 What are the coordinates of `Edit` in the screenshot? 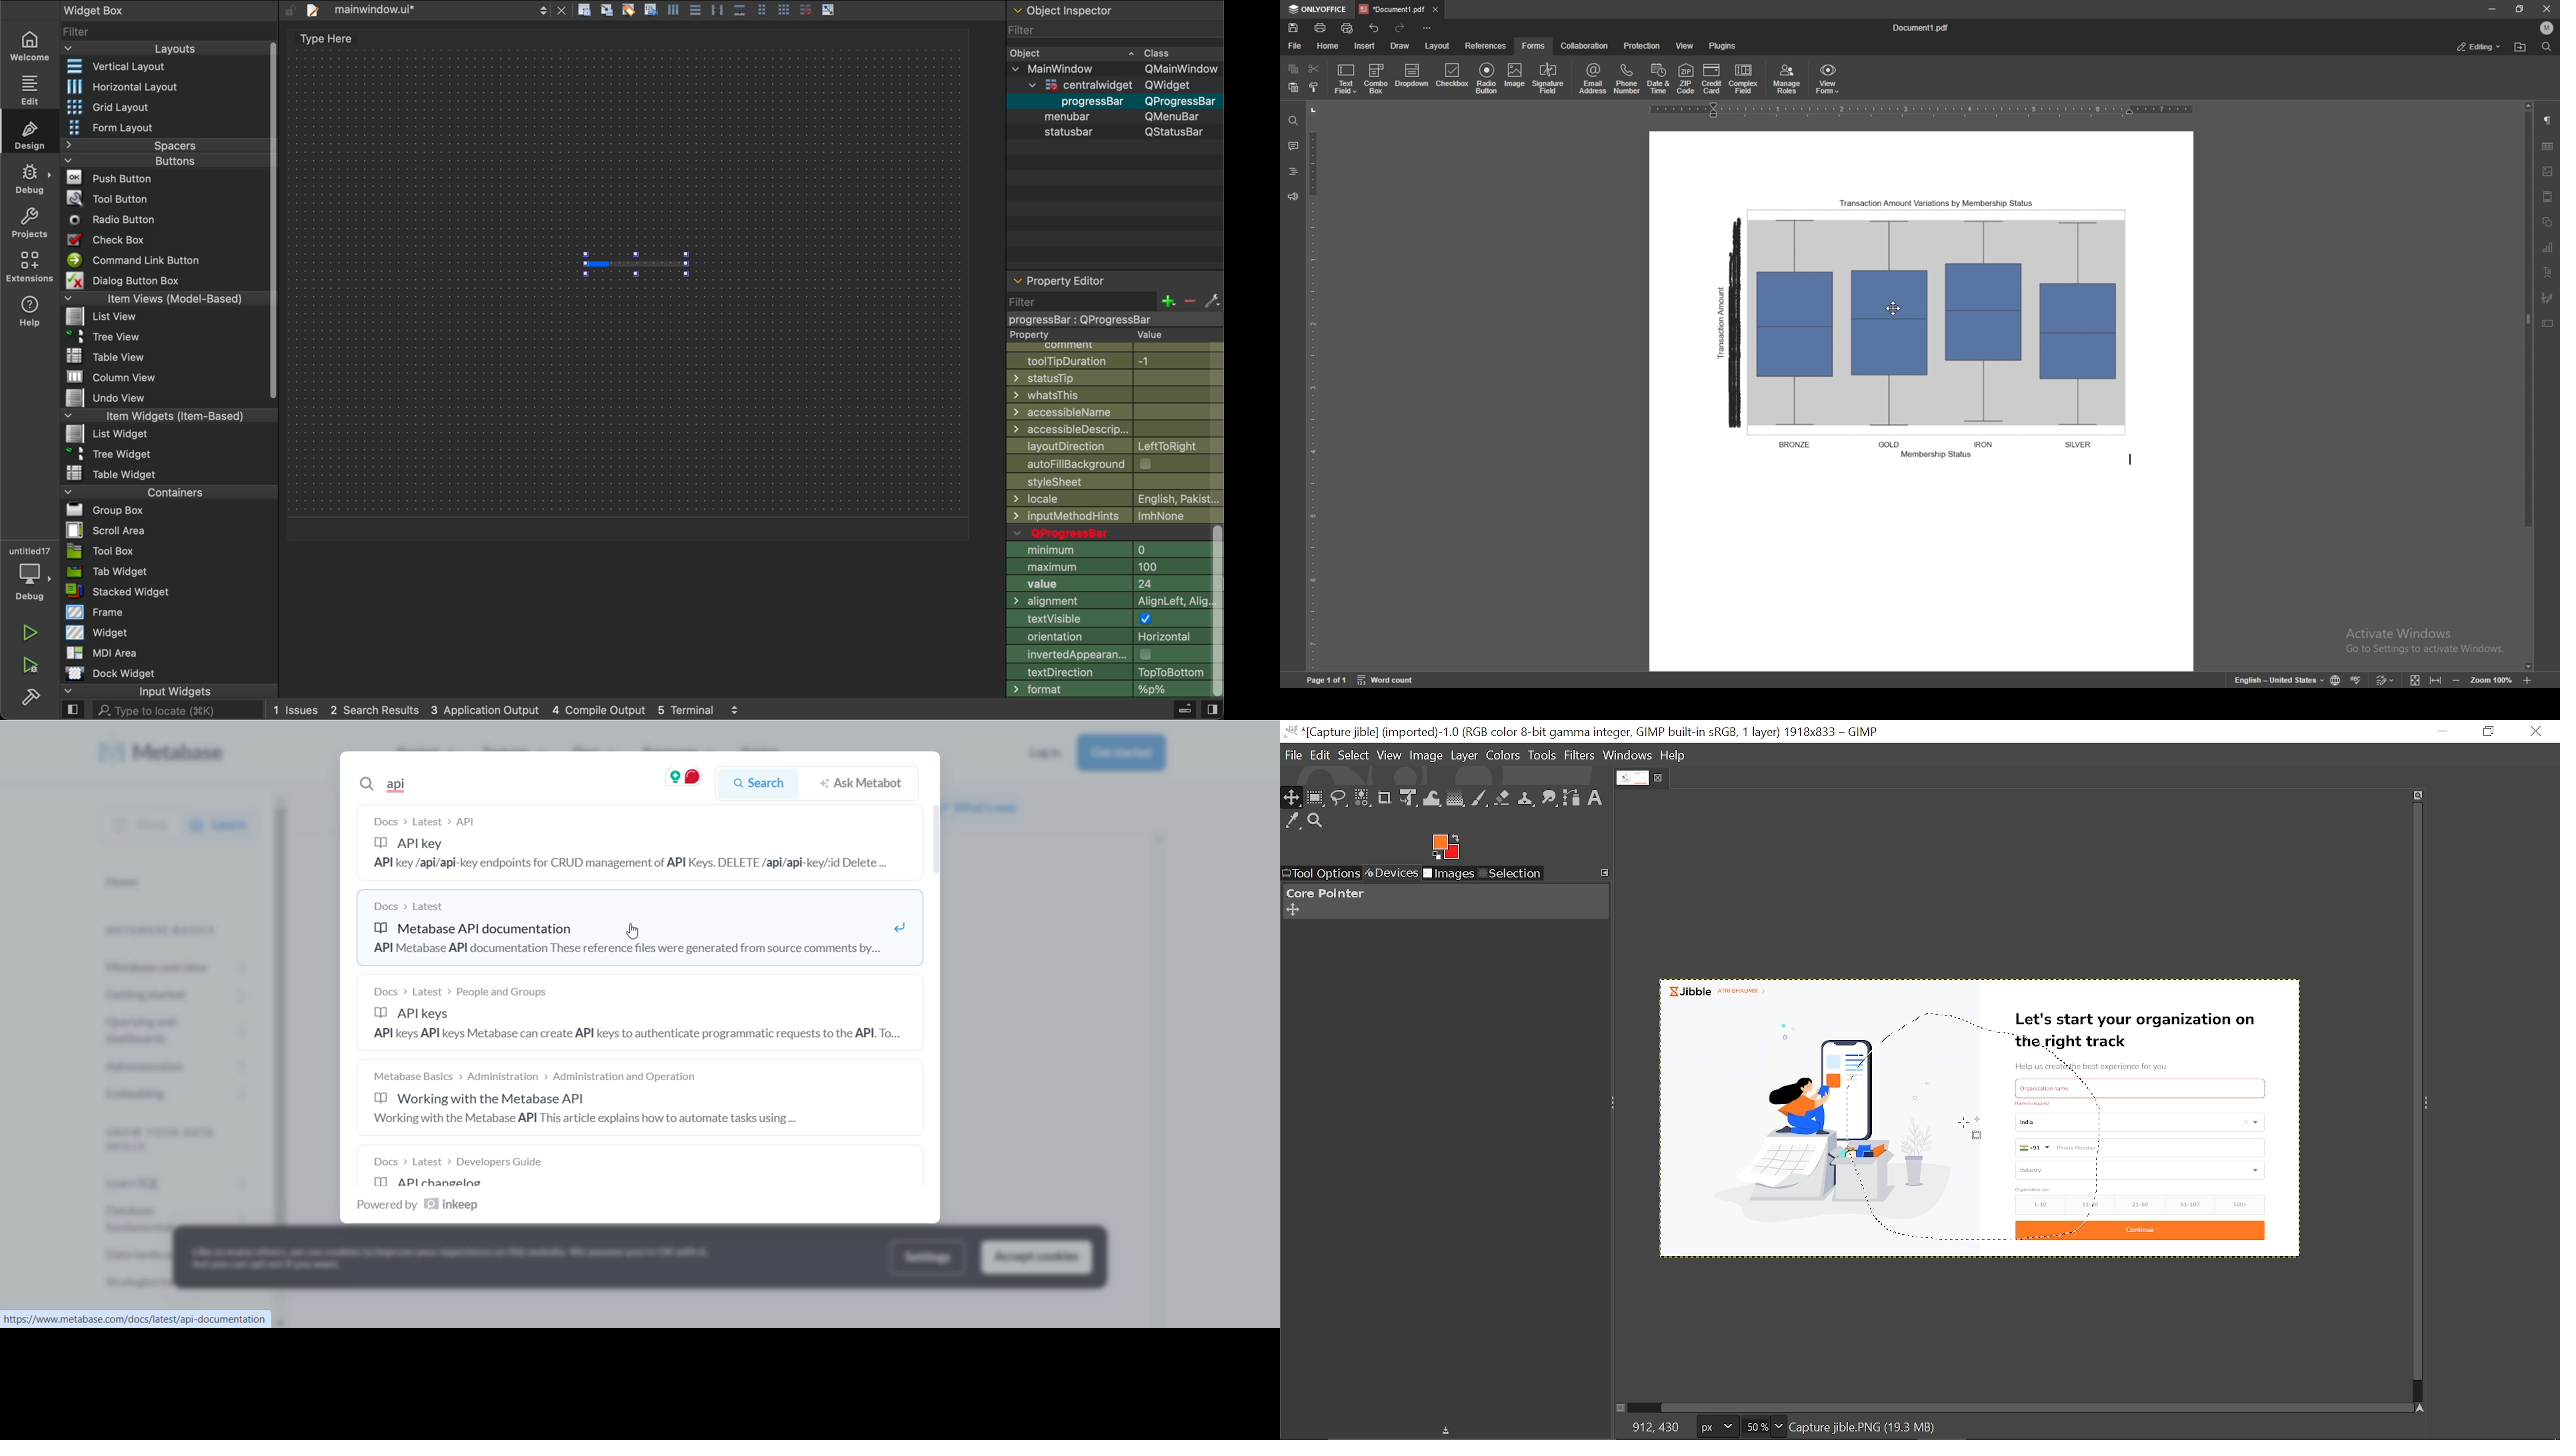 It's located at (1321, 757).